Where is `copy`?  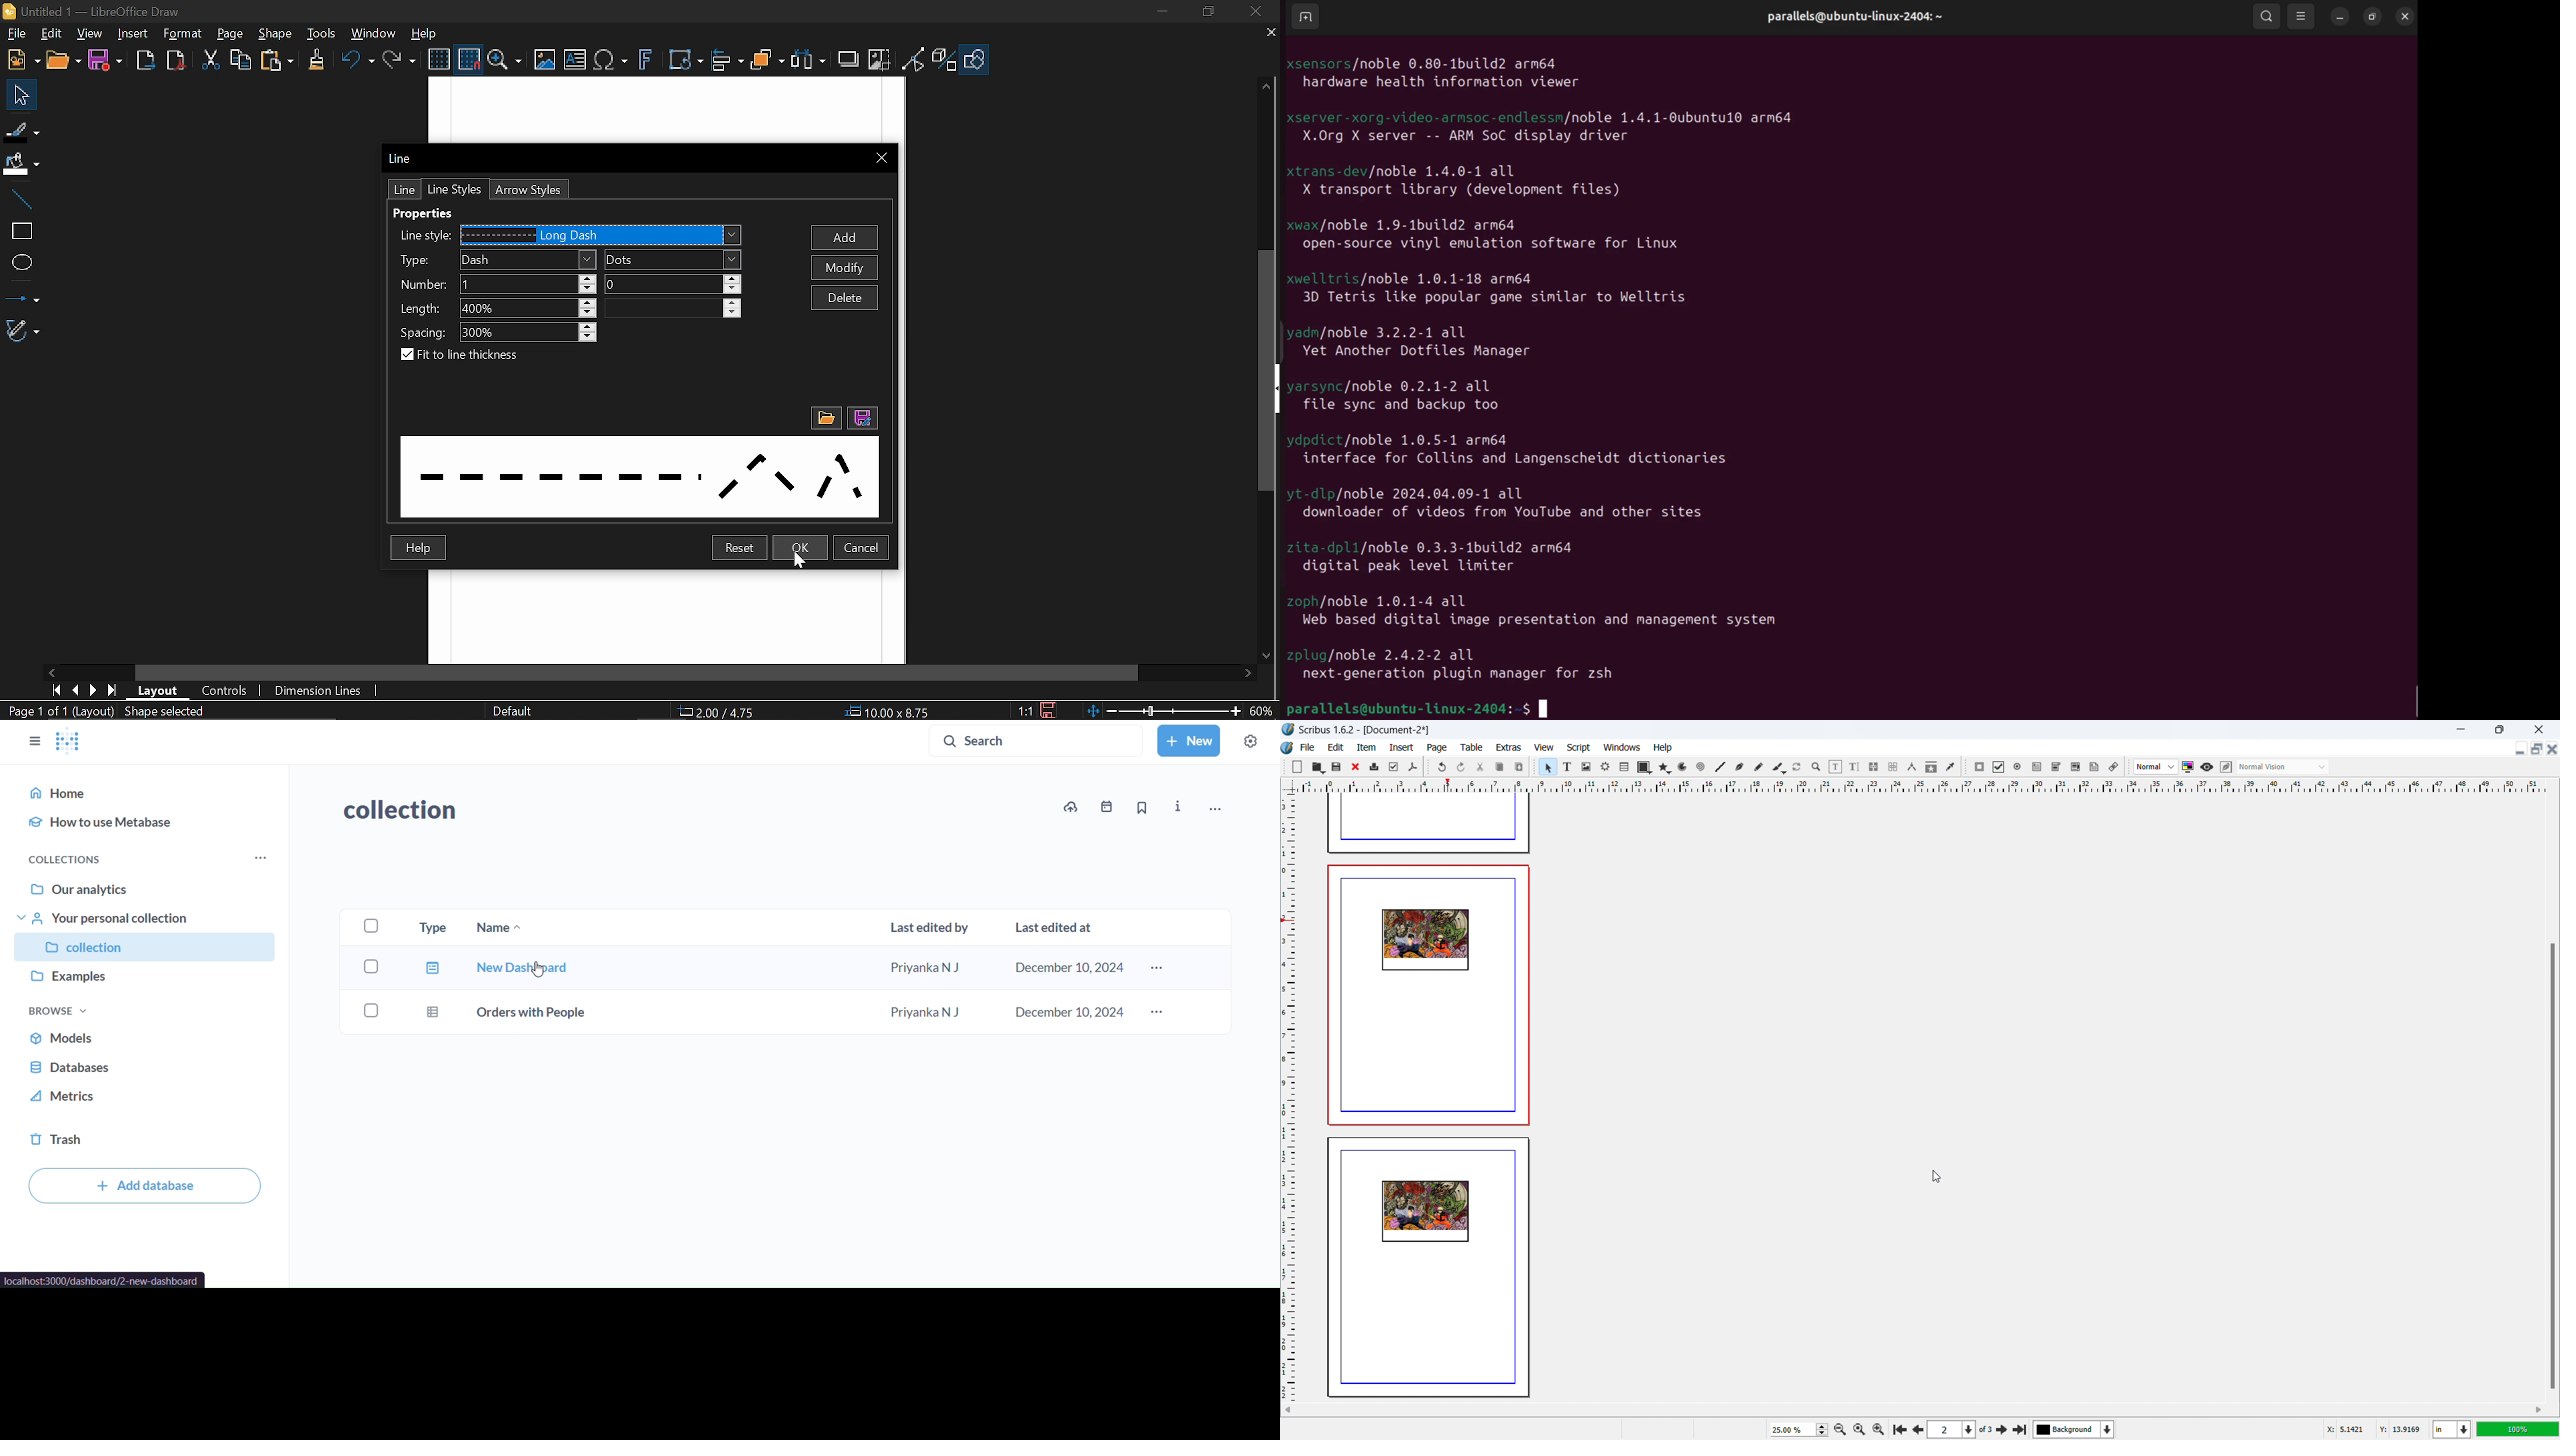 copy is located at coordinates (1501, 767).